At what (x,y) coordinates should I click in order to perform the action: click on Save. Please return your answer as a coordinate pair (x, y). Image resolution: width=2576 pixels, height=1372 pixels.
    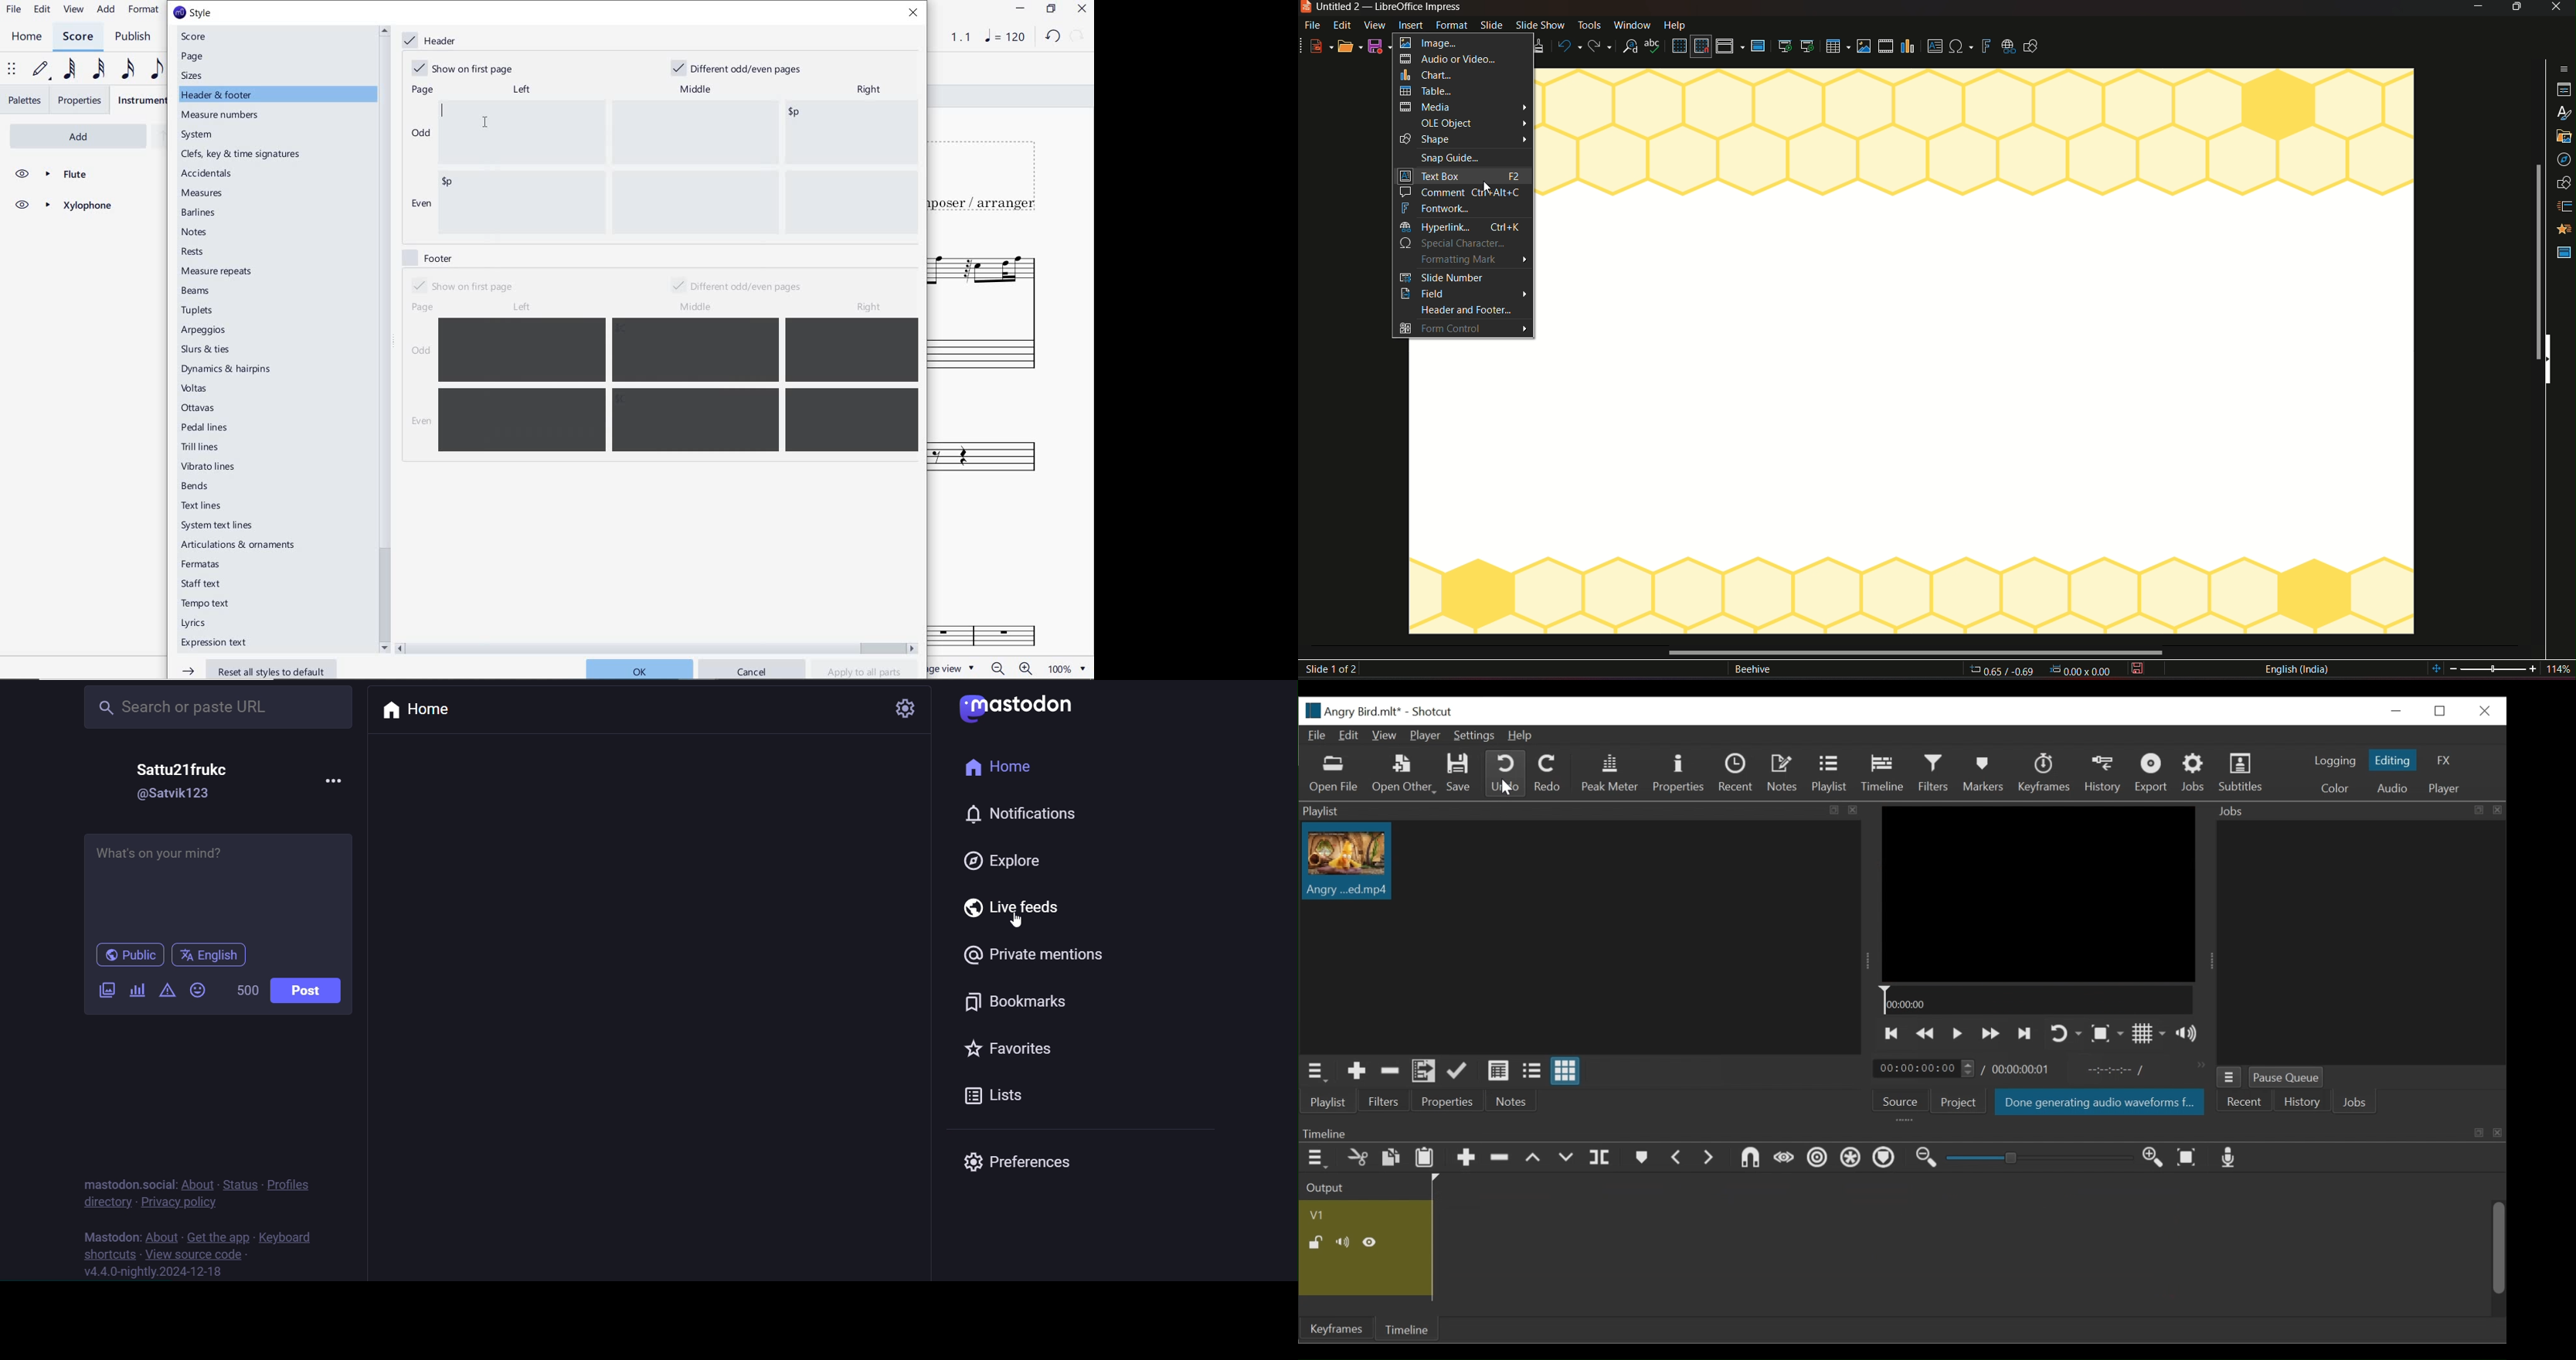
    Looking at the image, I should click on (1457, 773).